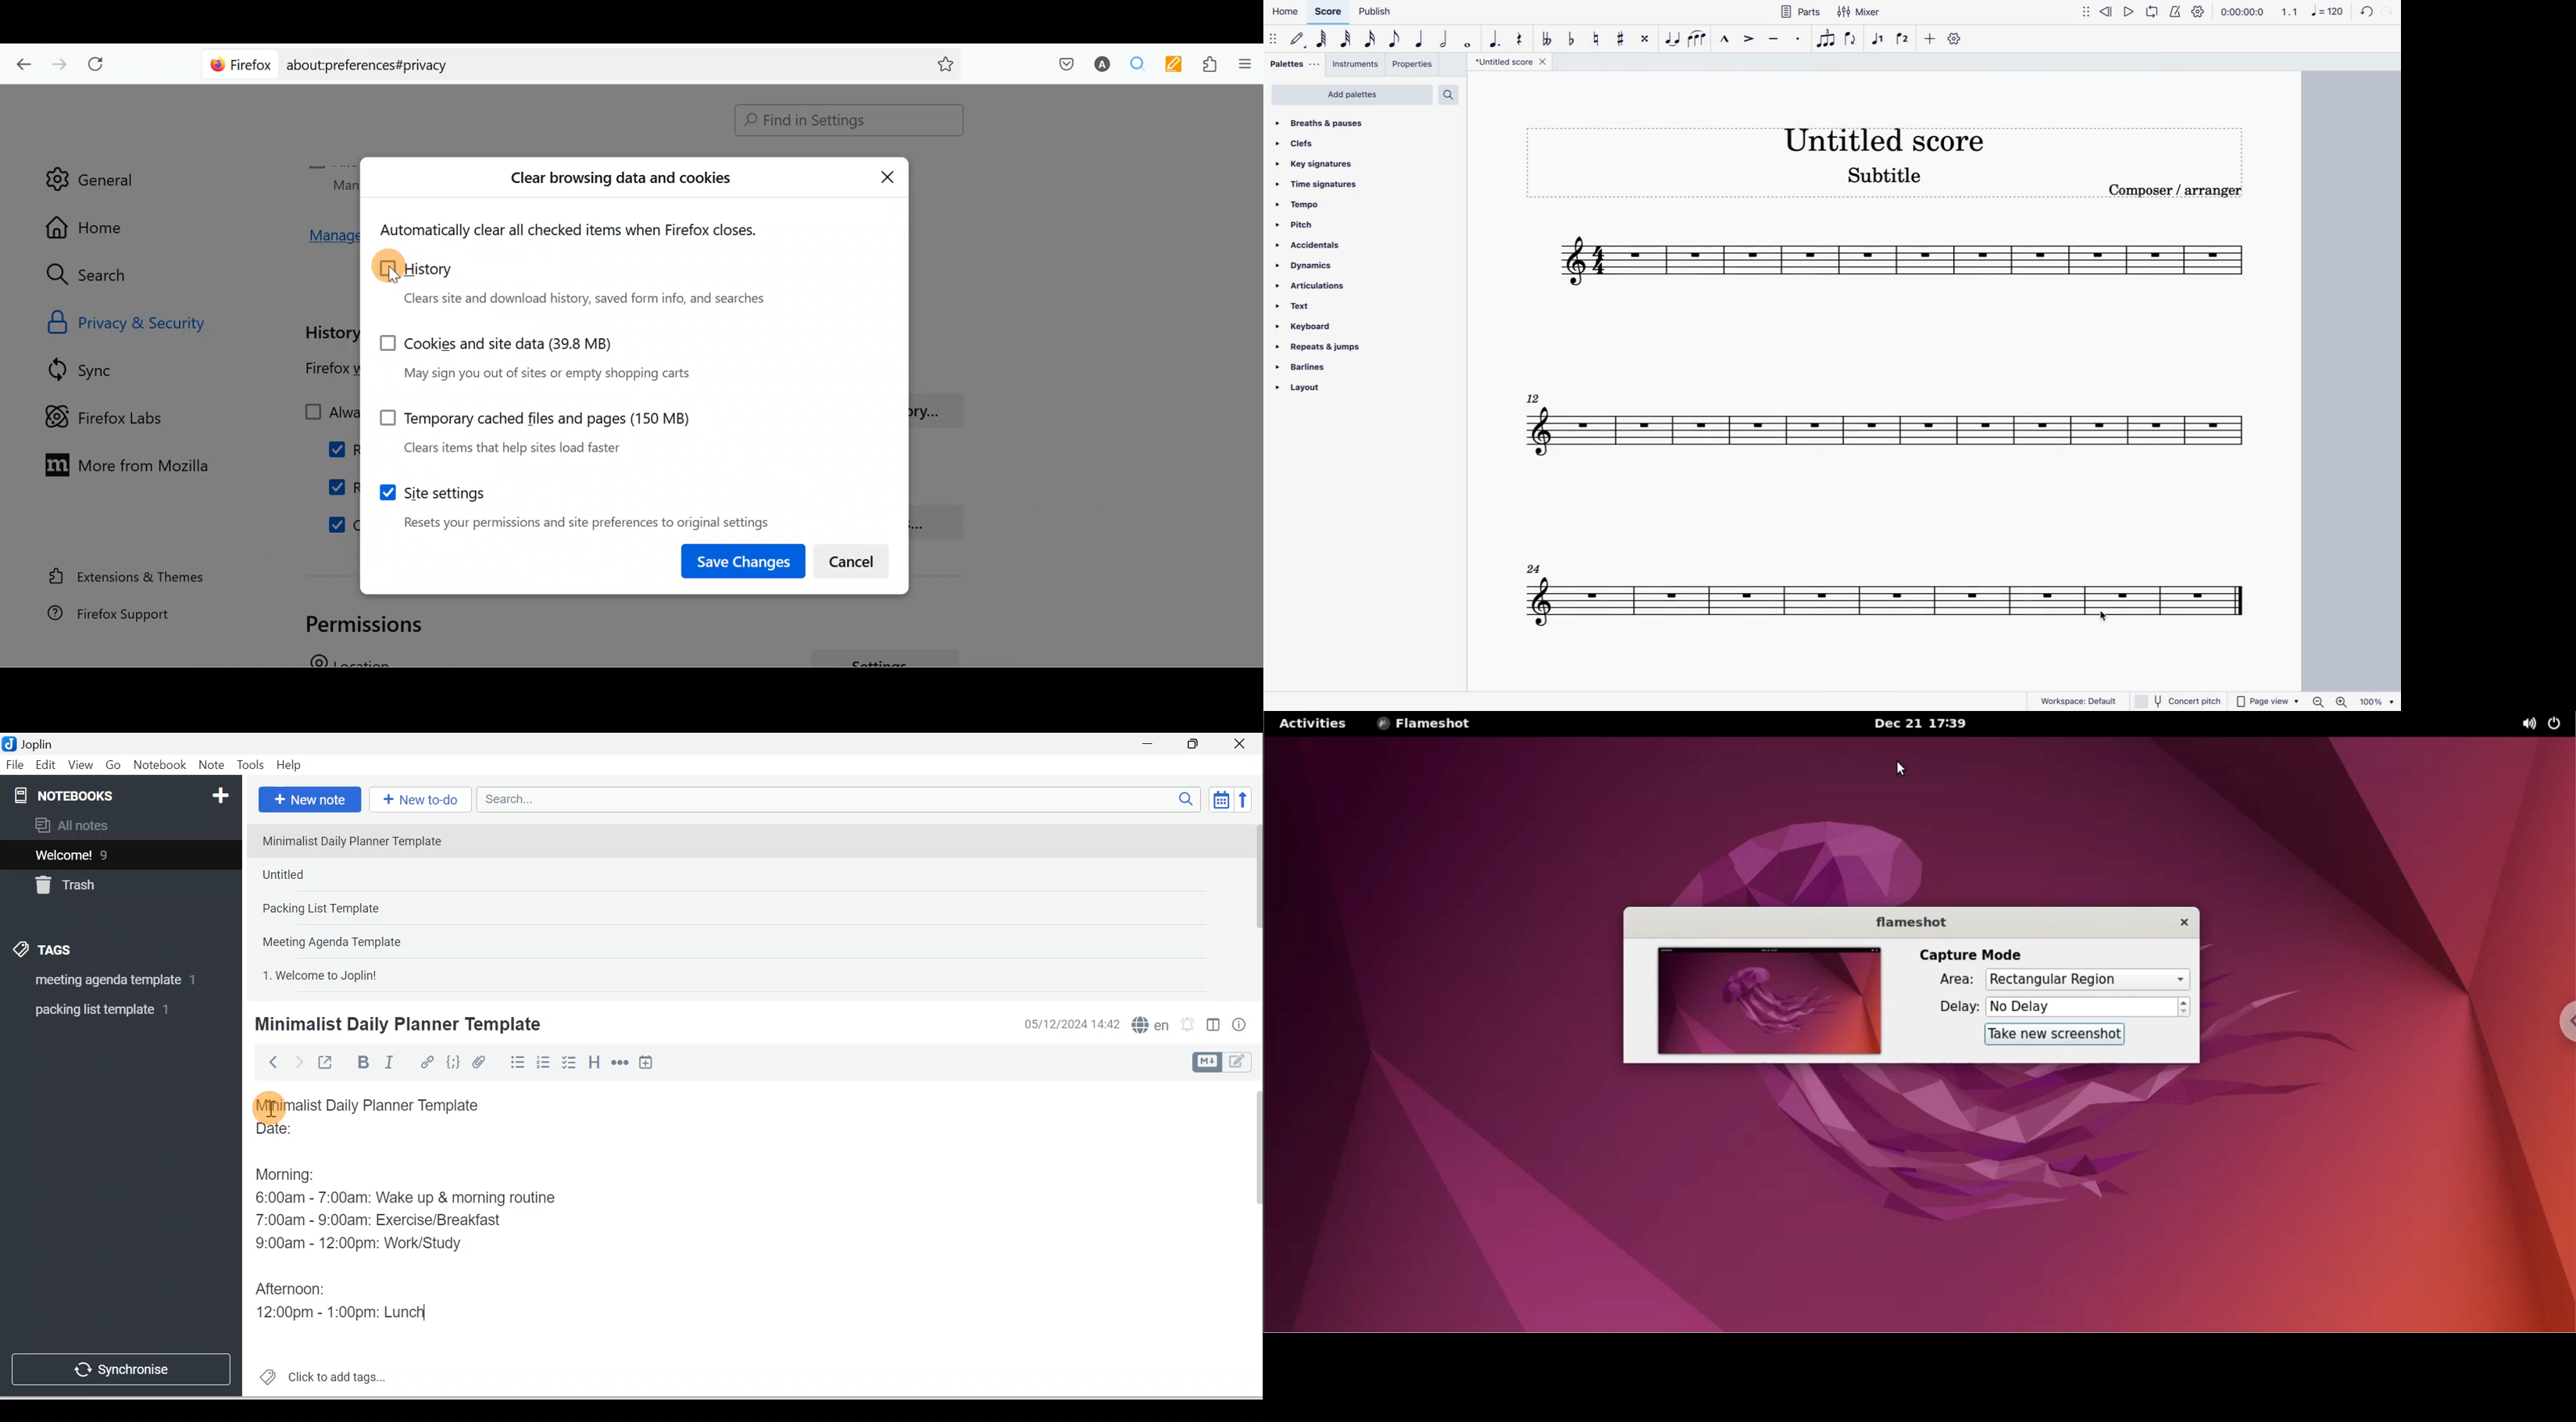 This screenshot has height=1428, width=2576. I want to click on chrome options, so click(2561, 1023).